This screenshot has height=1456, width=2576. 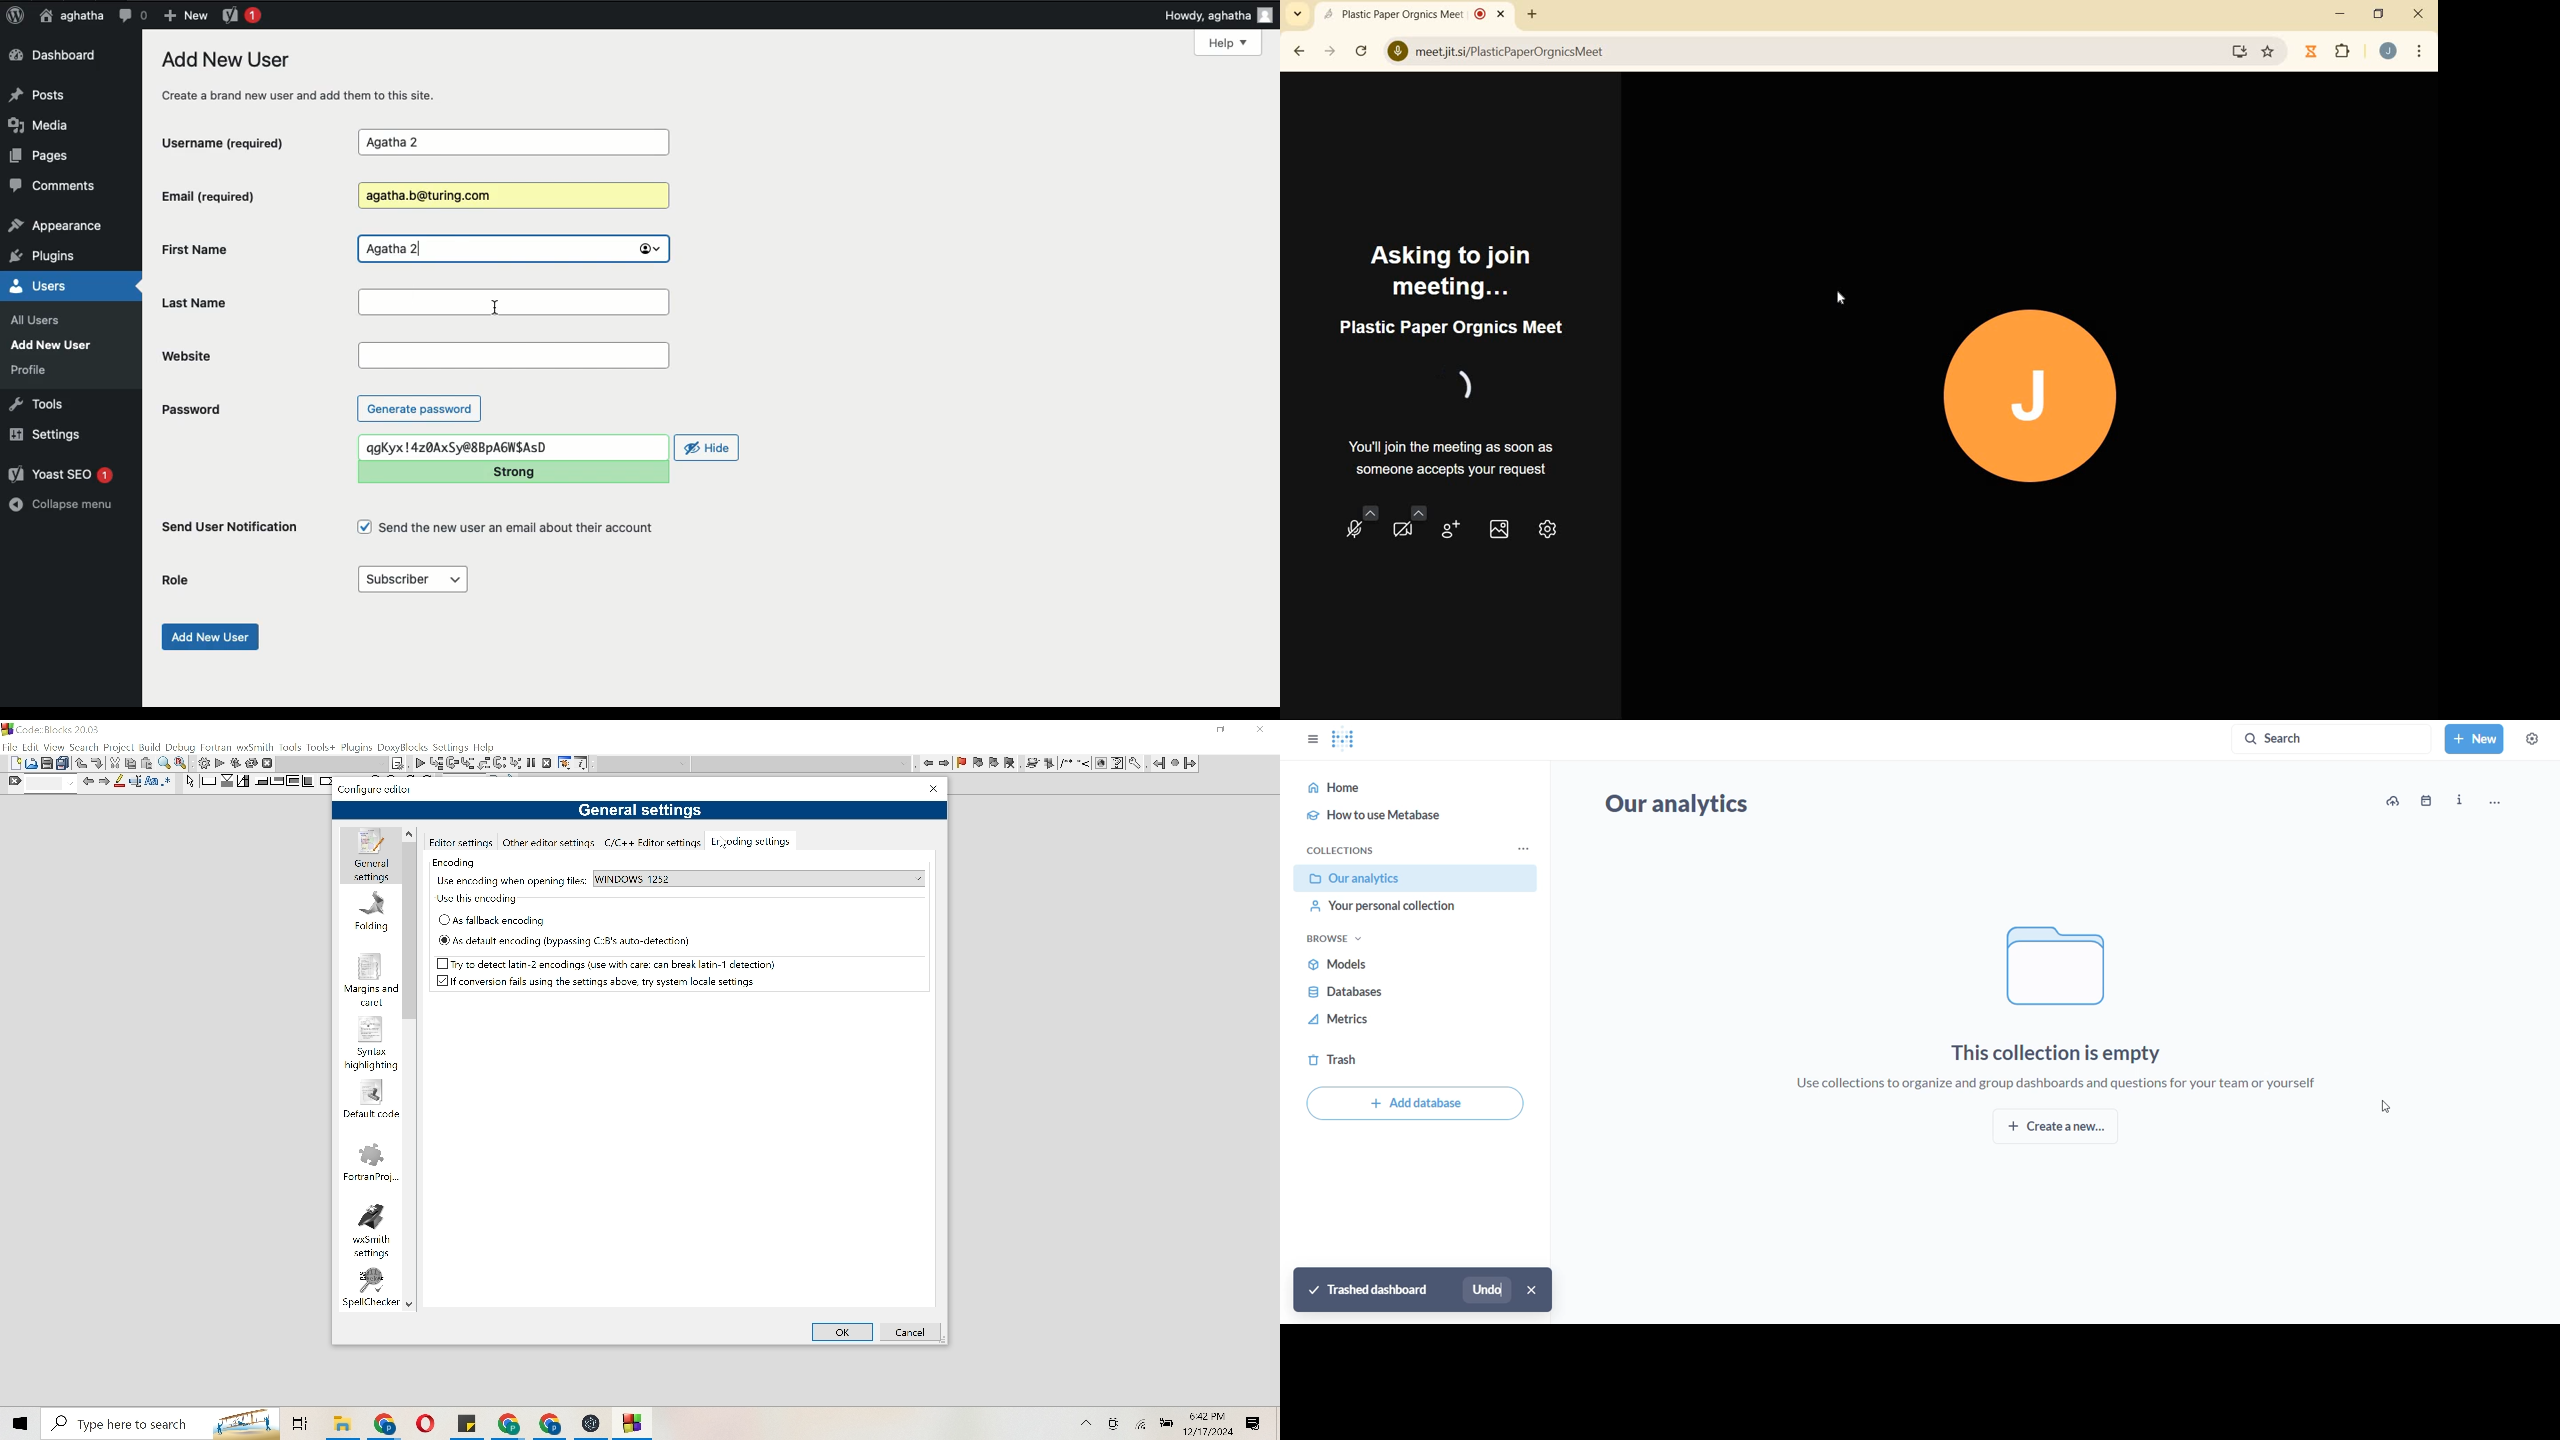 What do you see at coordinates (467, 1423) in the screenshot?
I see `File` at bounding box center [467, 1423].